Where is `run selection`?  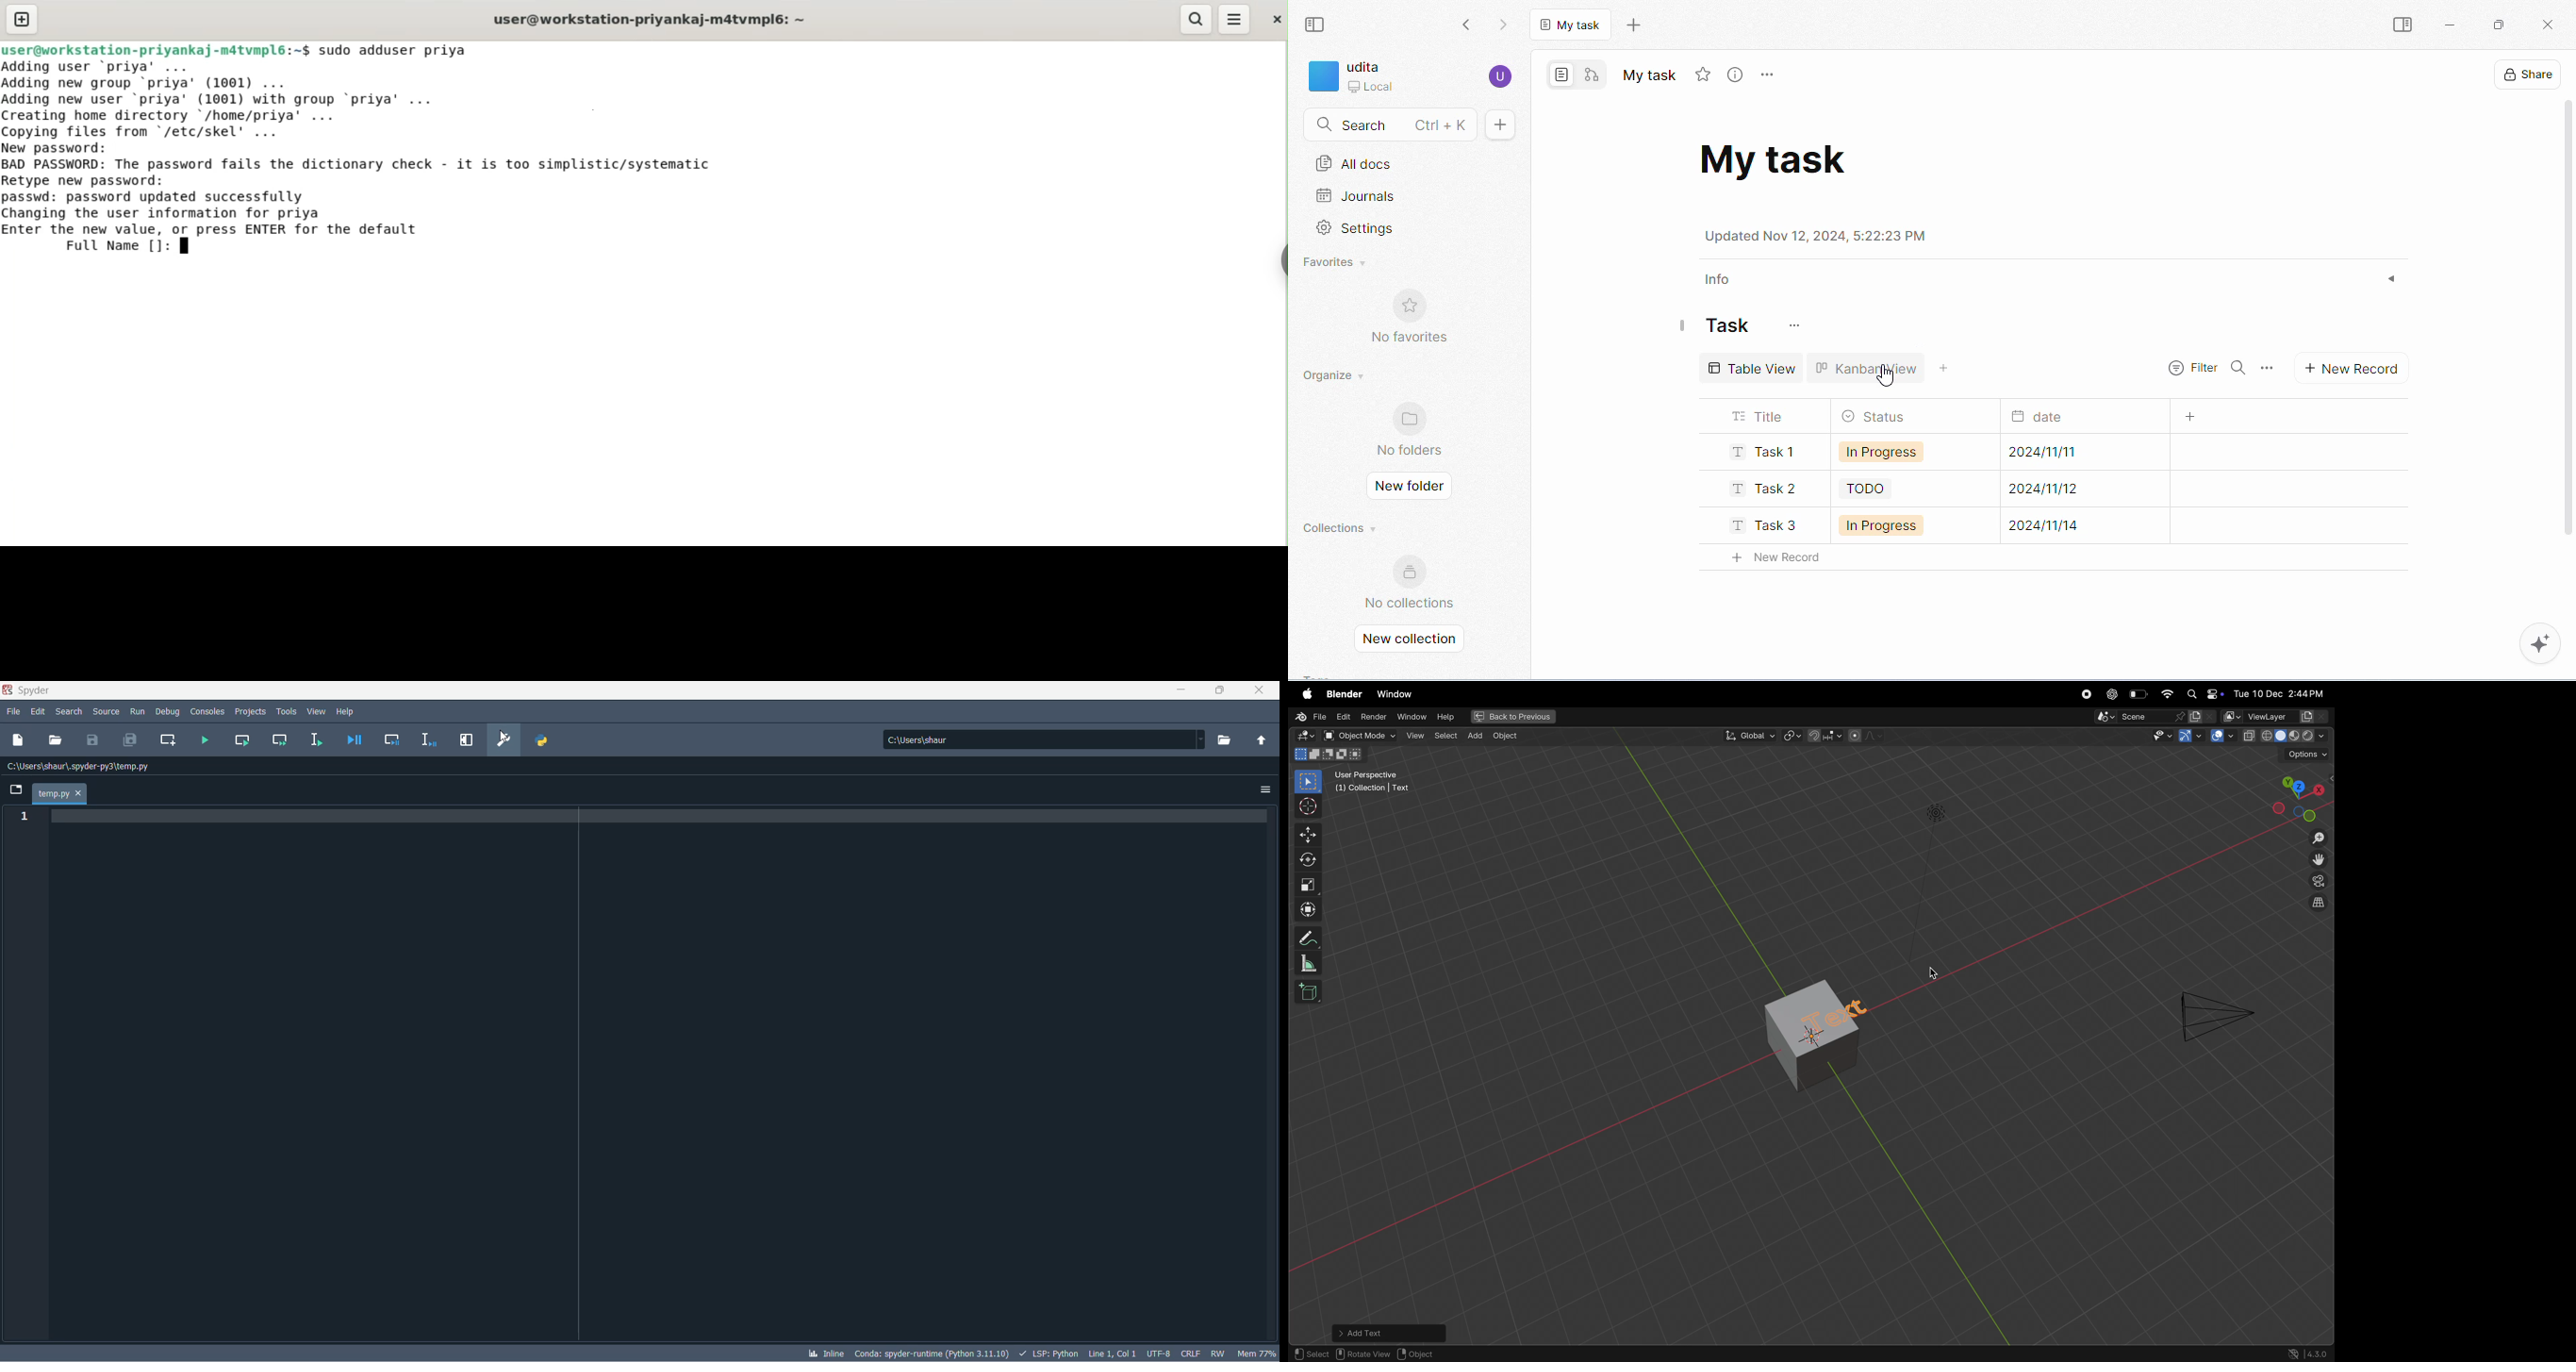 run selection is located at coordinates (314, 740).